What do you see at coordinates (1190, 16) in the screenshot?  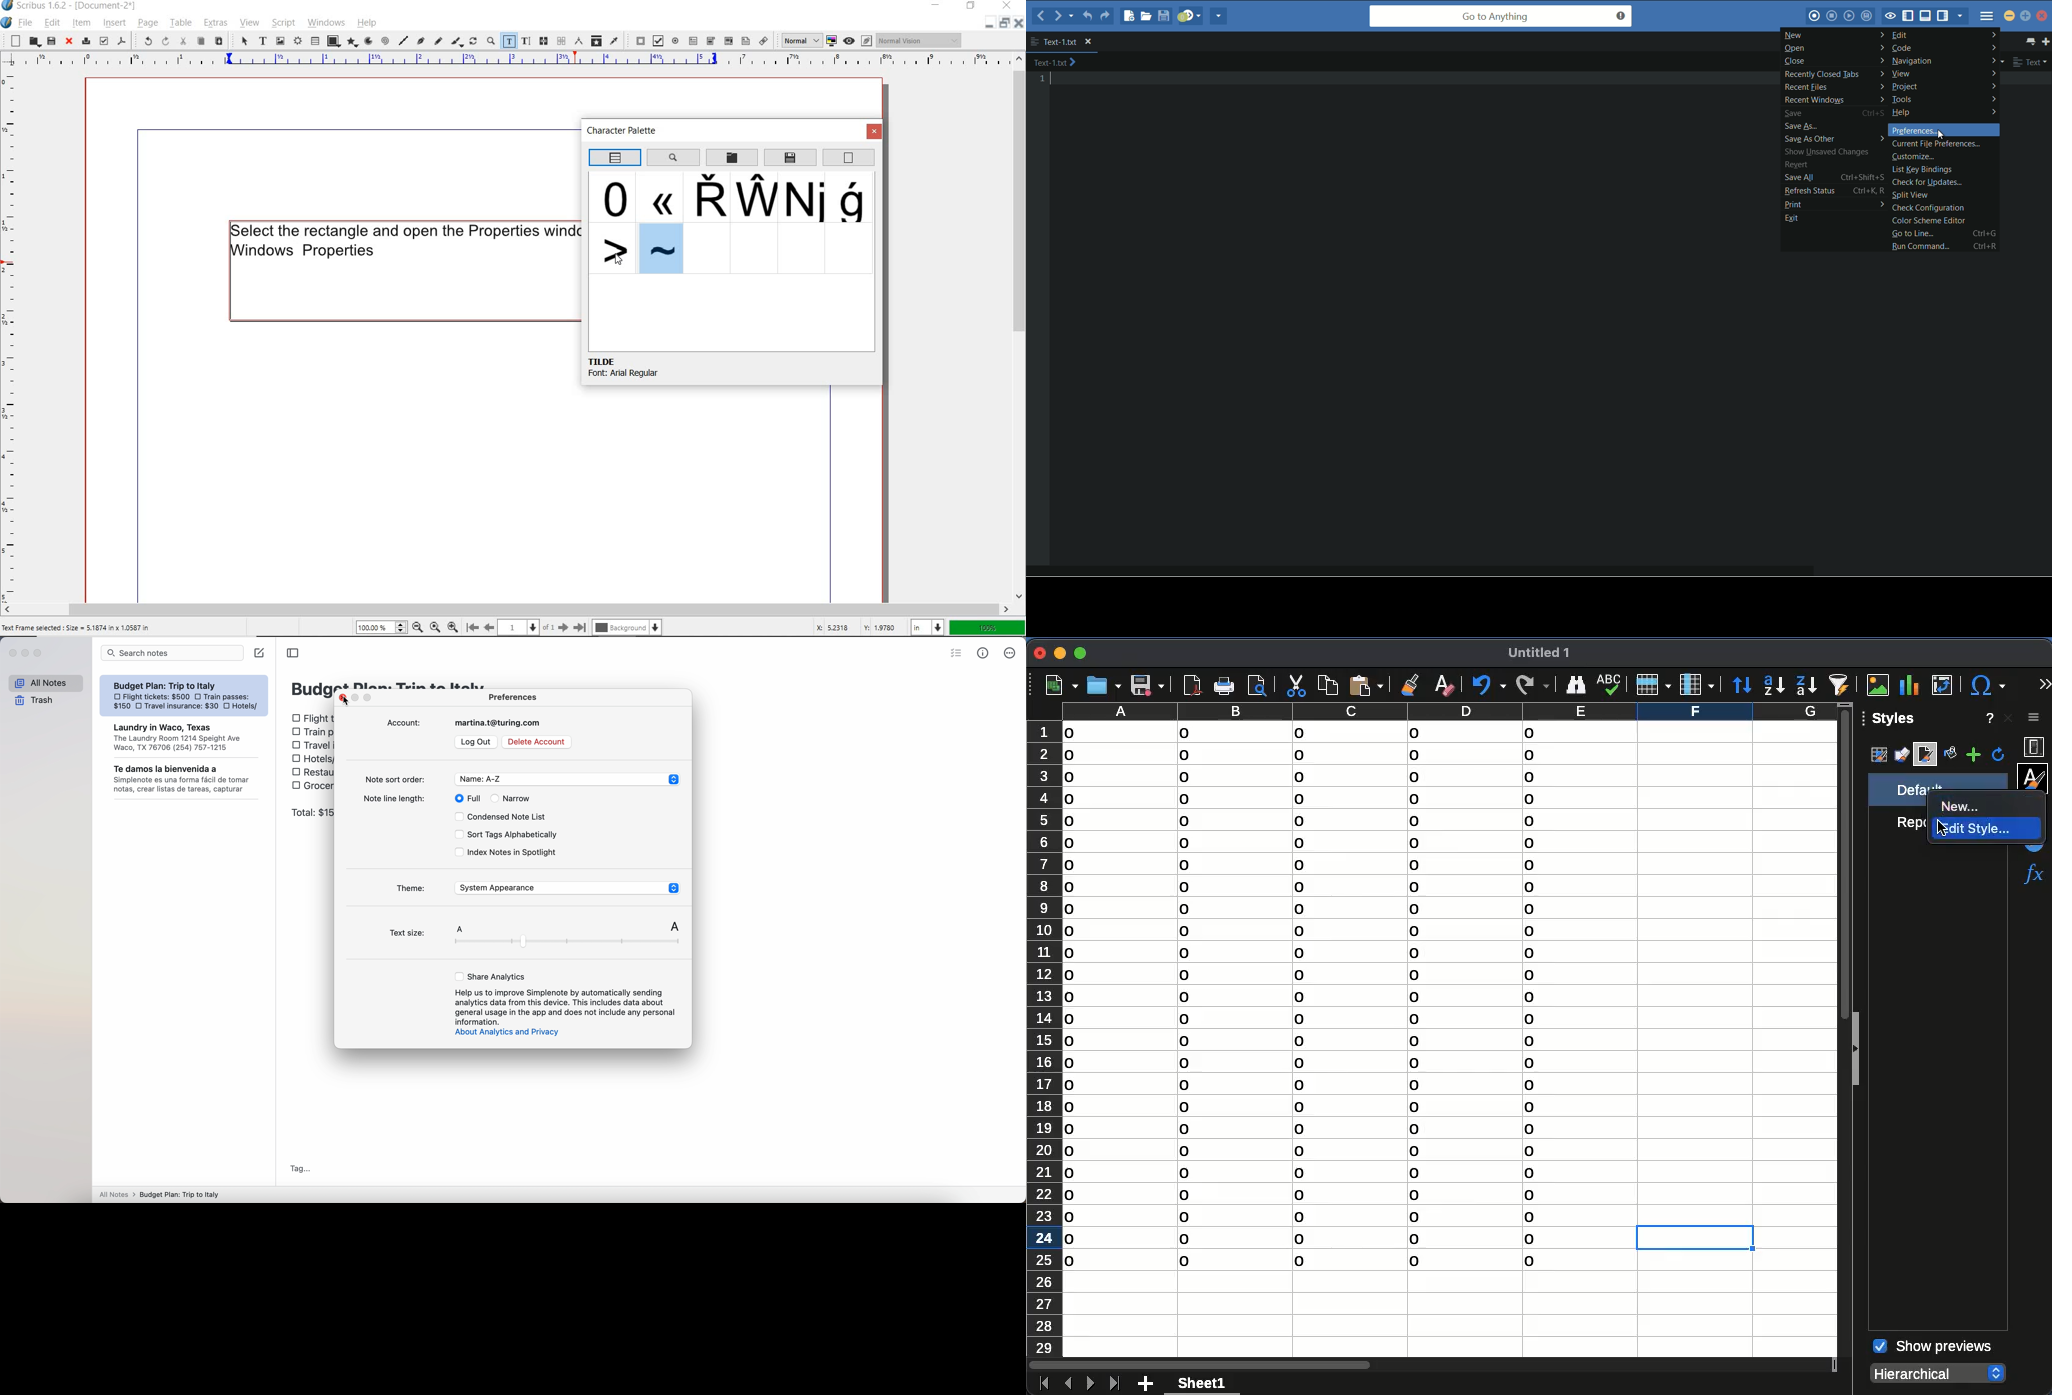 I see `jump to next syntax correcting result` at bounding box center [1190, 16].